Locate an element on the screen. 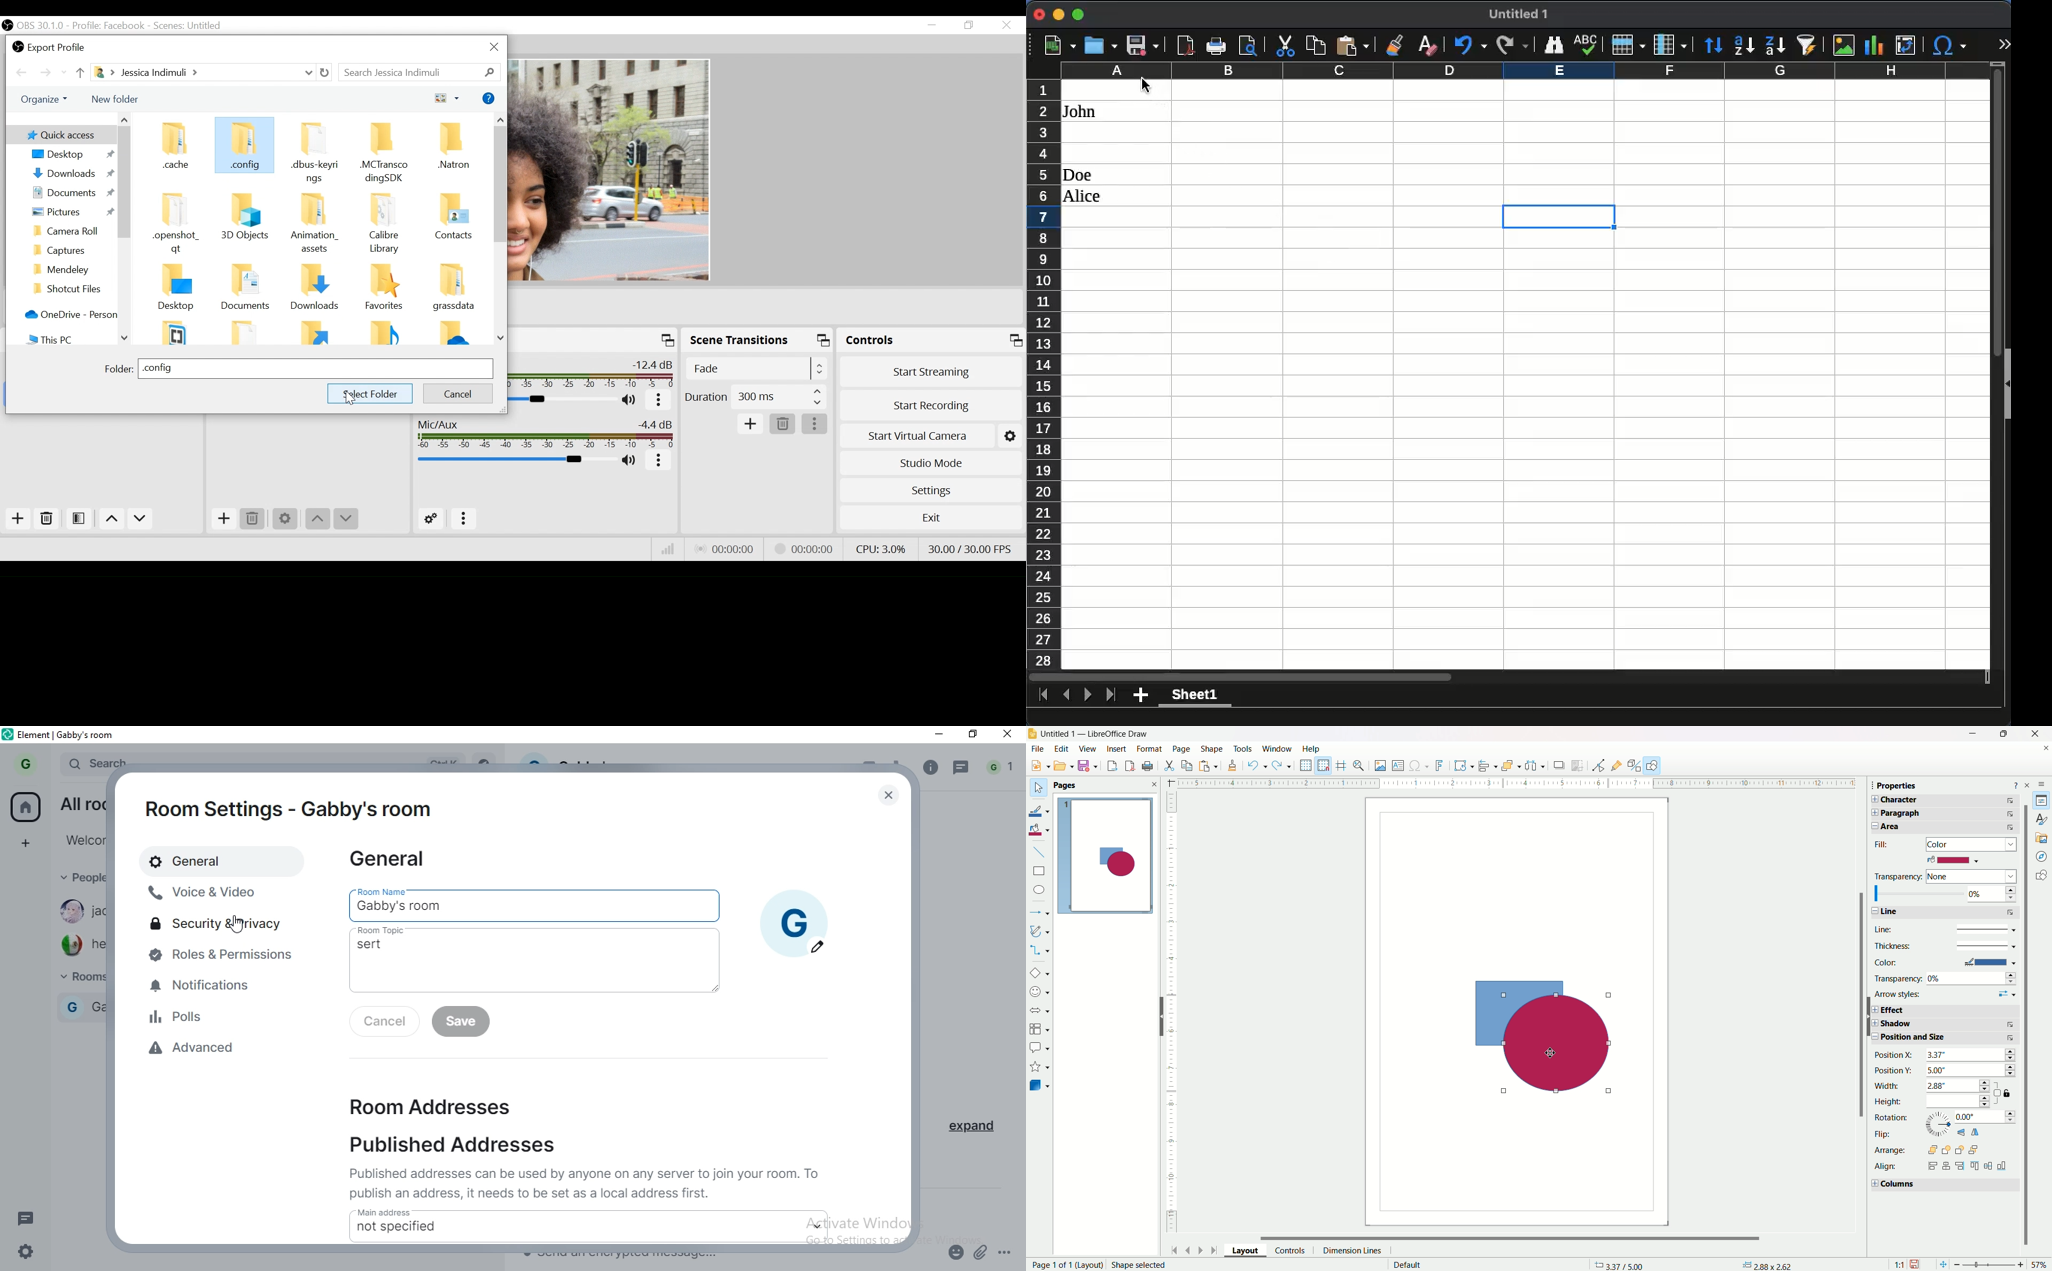 The width and height of the screenshot is (2072, 1288). transparency is located at coordinates (1944, 876).